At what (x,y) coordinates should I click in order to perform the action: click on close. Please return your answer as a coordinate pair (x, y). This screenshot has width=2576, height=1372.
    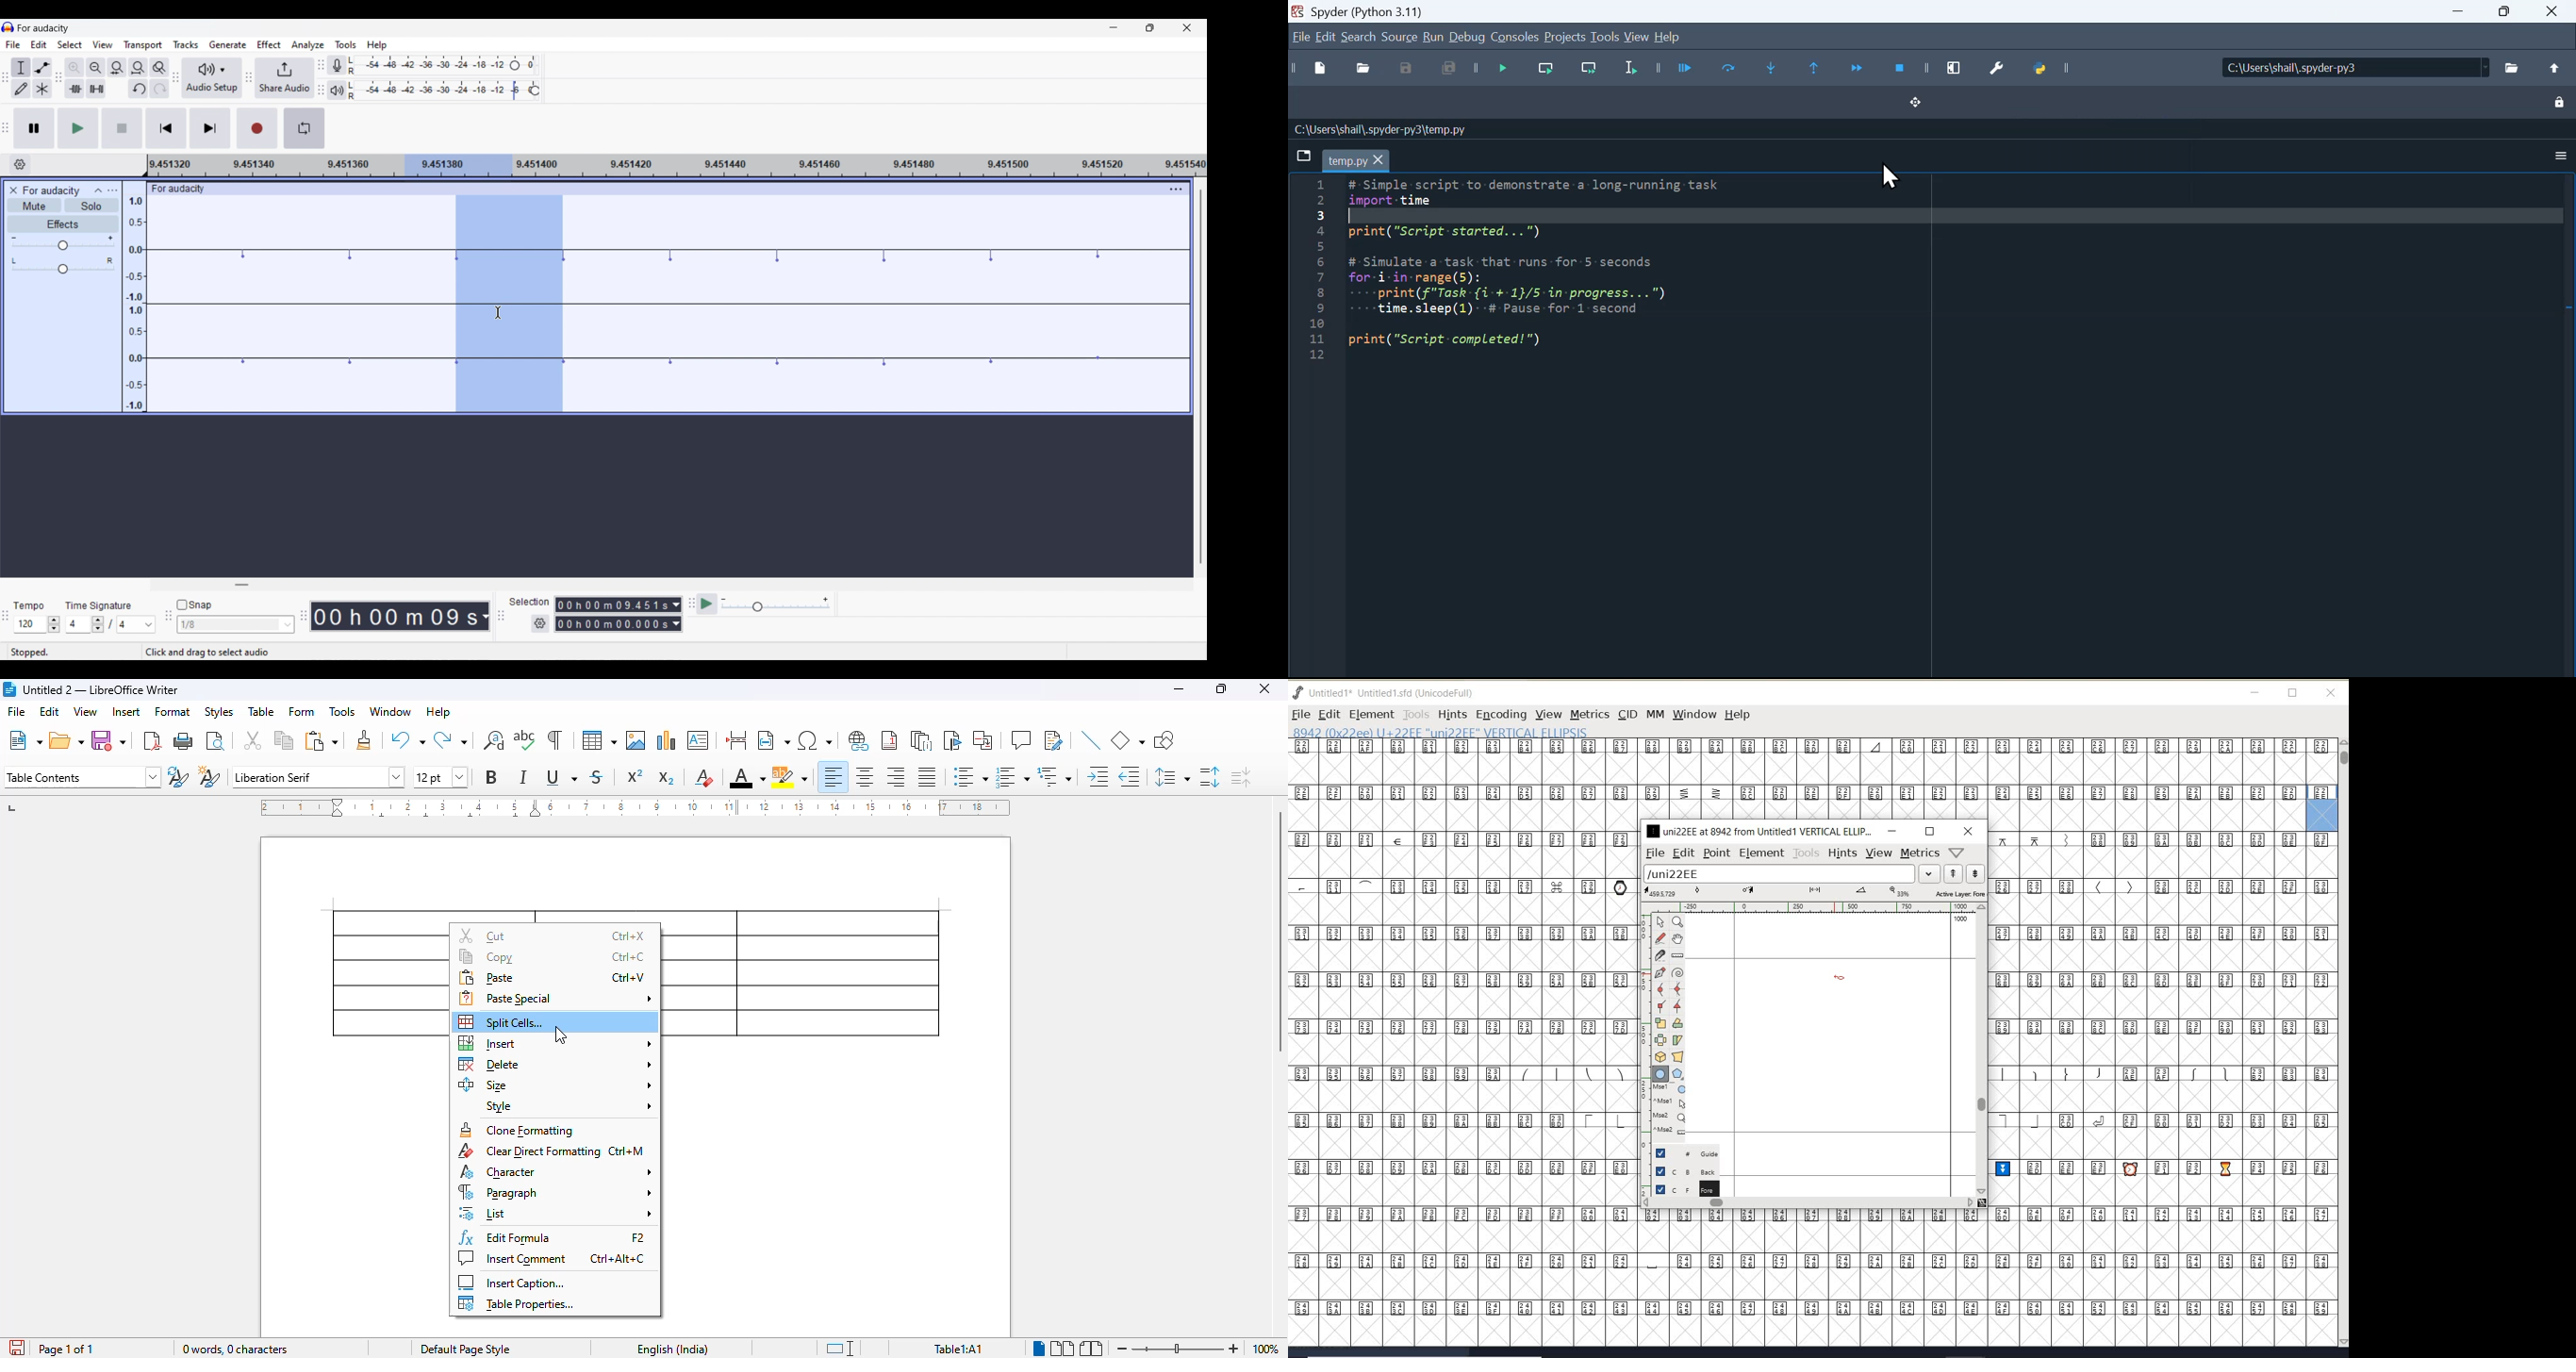
    Looking at the image, I should click on (1265, 689).